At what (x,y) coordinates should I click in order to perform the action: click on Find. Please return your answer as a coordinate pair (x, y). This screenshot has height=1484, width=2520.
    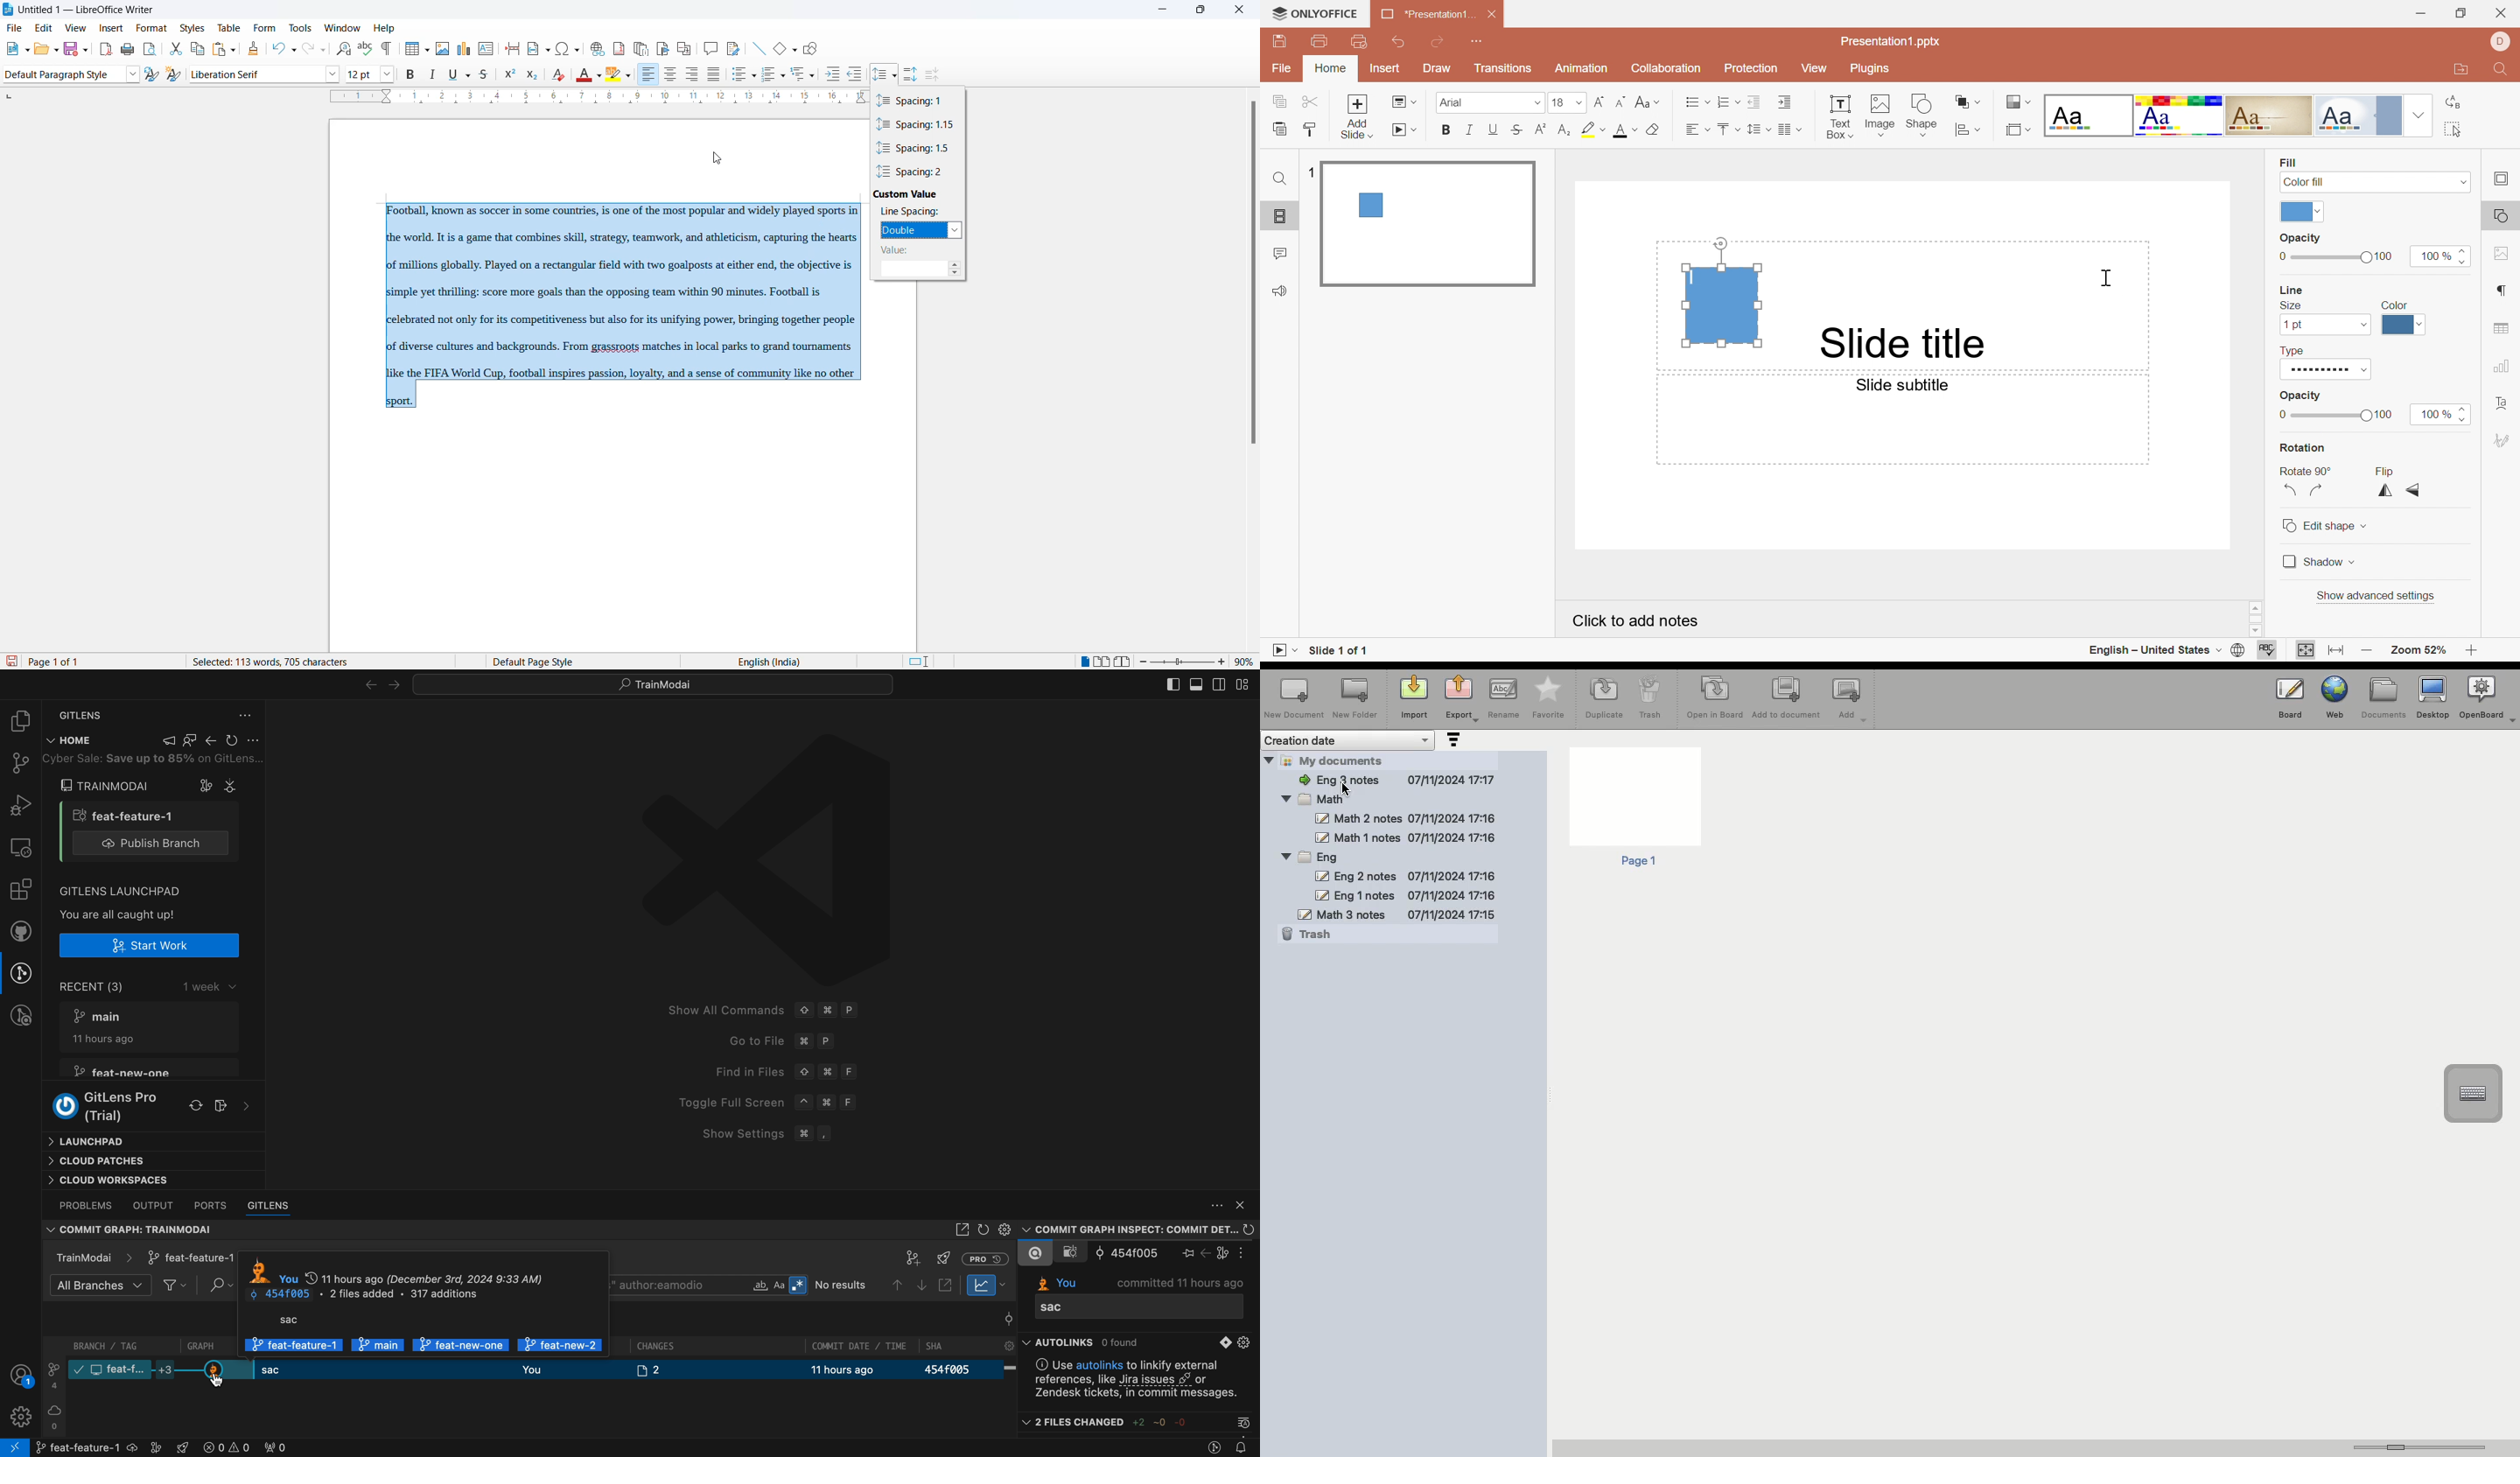
    Looking at the image, I should click on (1279, 181).